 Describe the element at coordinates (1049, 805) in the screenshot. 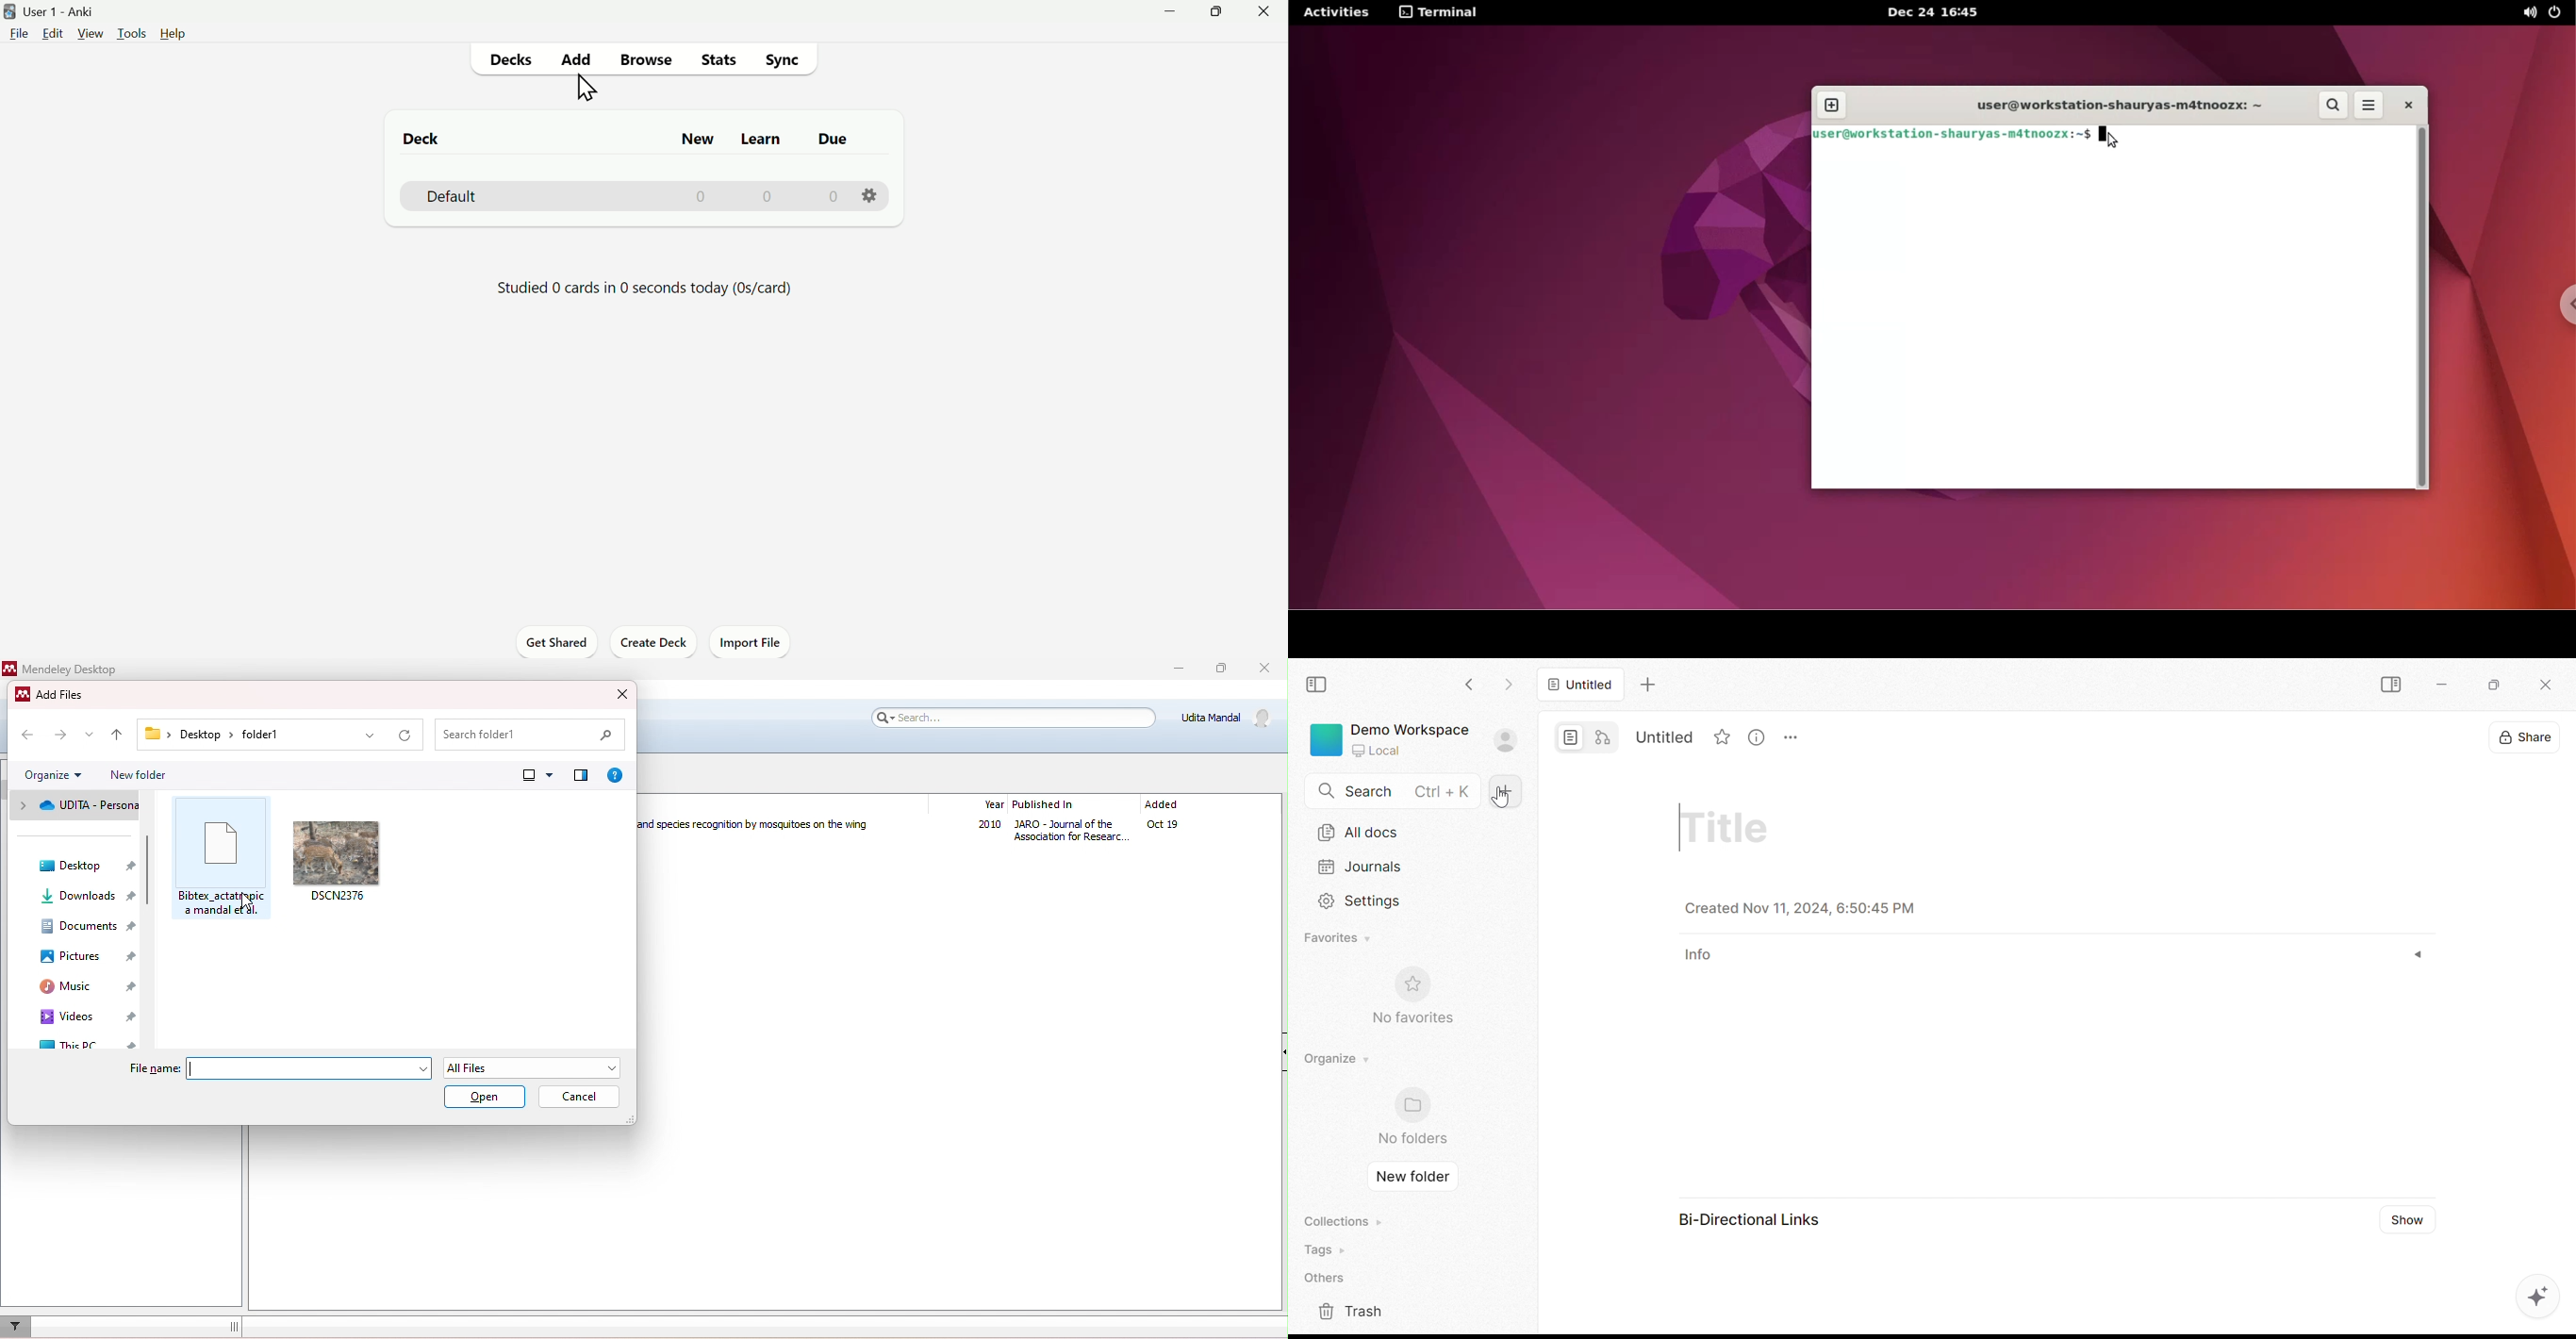

I see `published in` at that location.